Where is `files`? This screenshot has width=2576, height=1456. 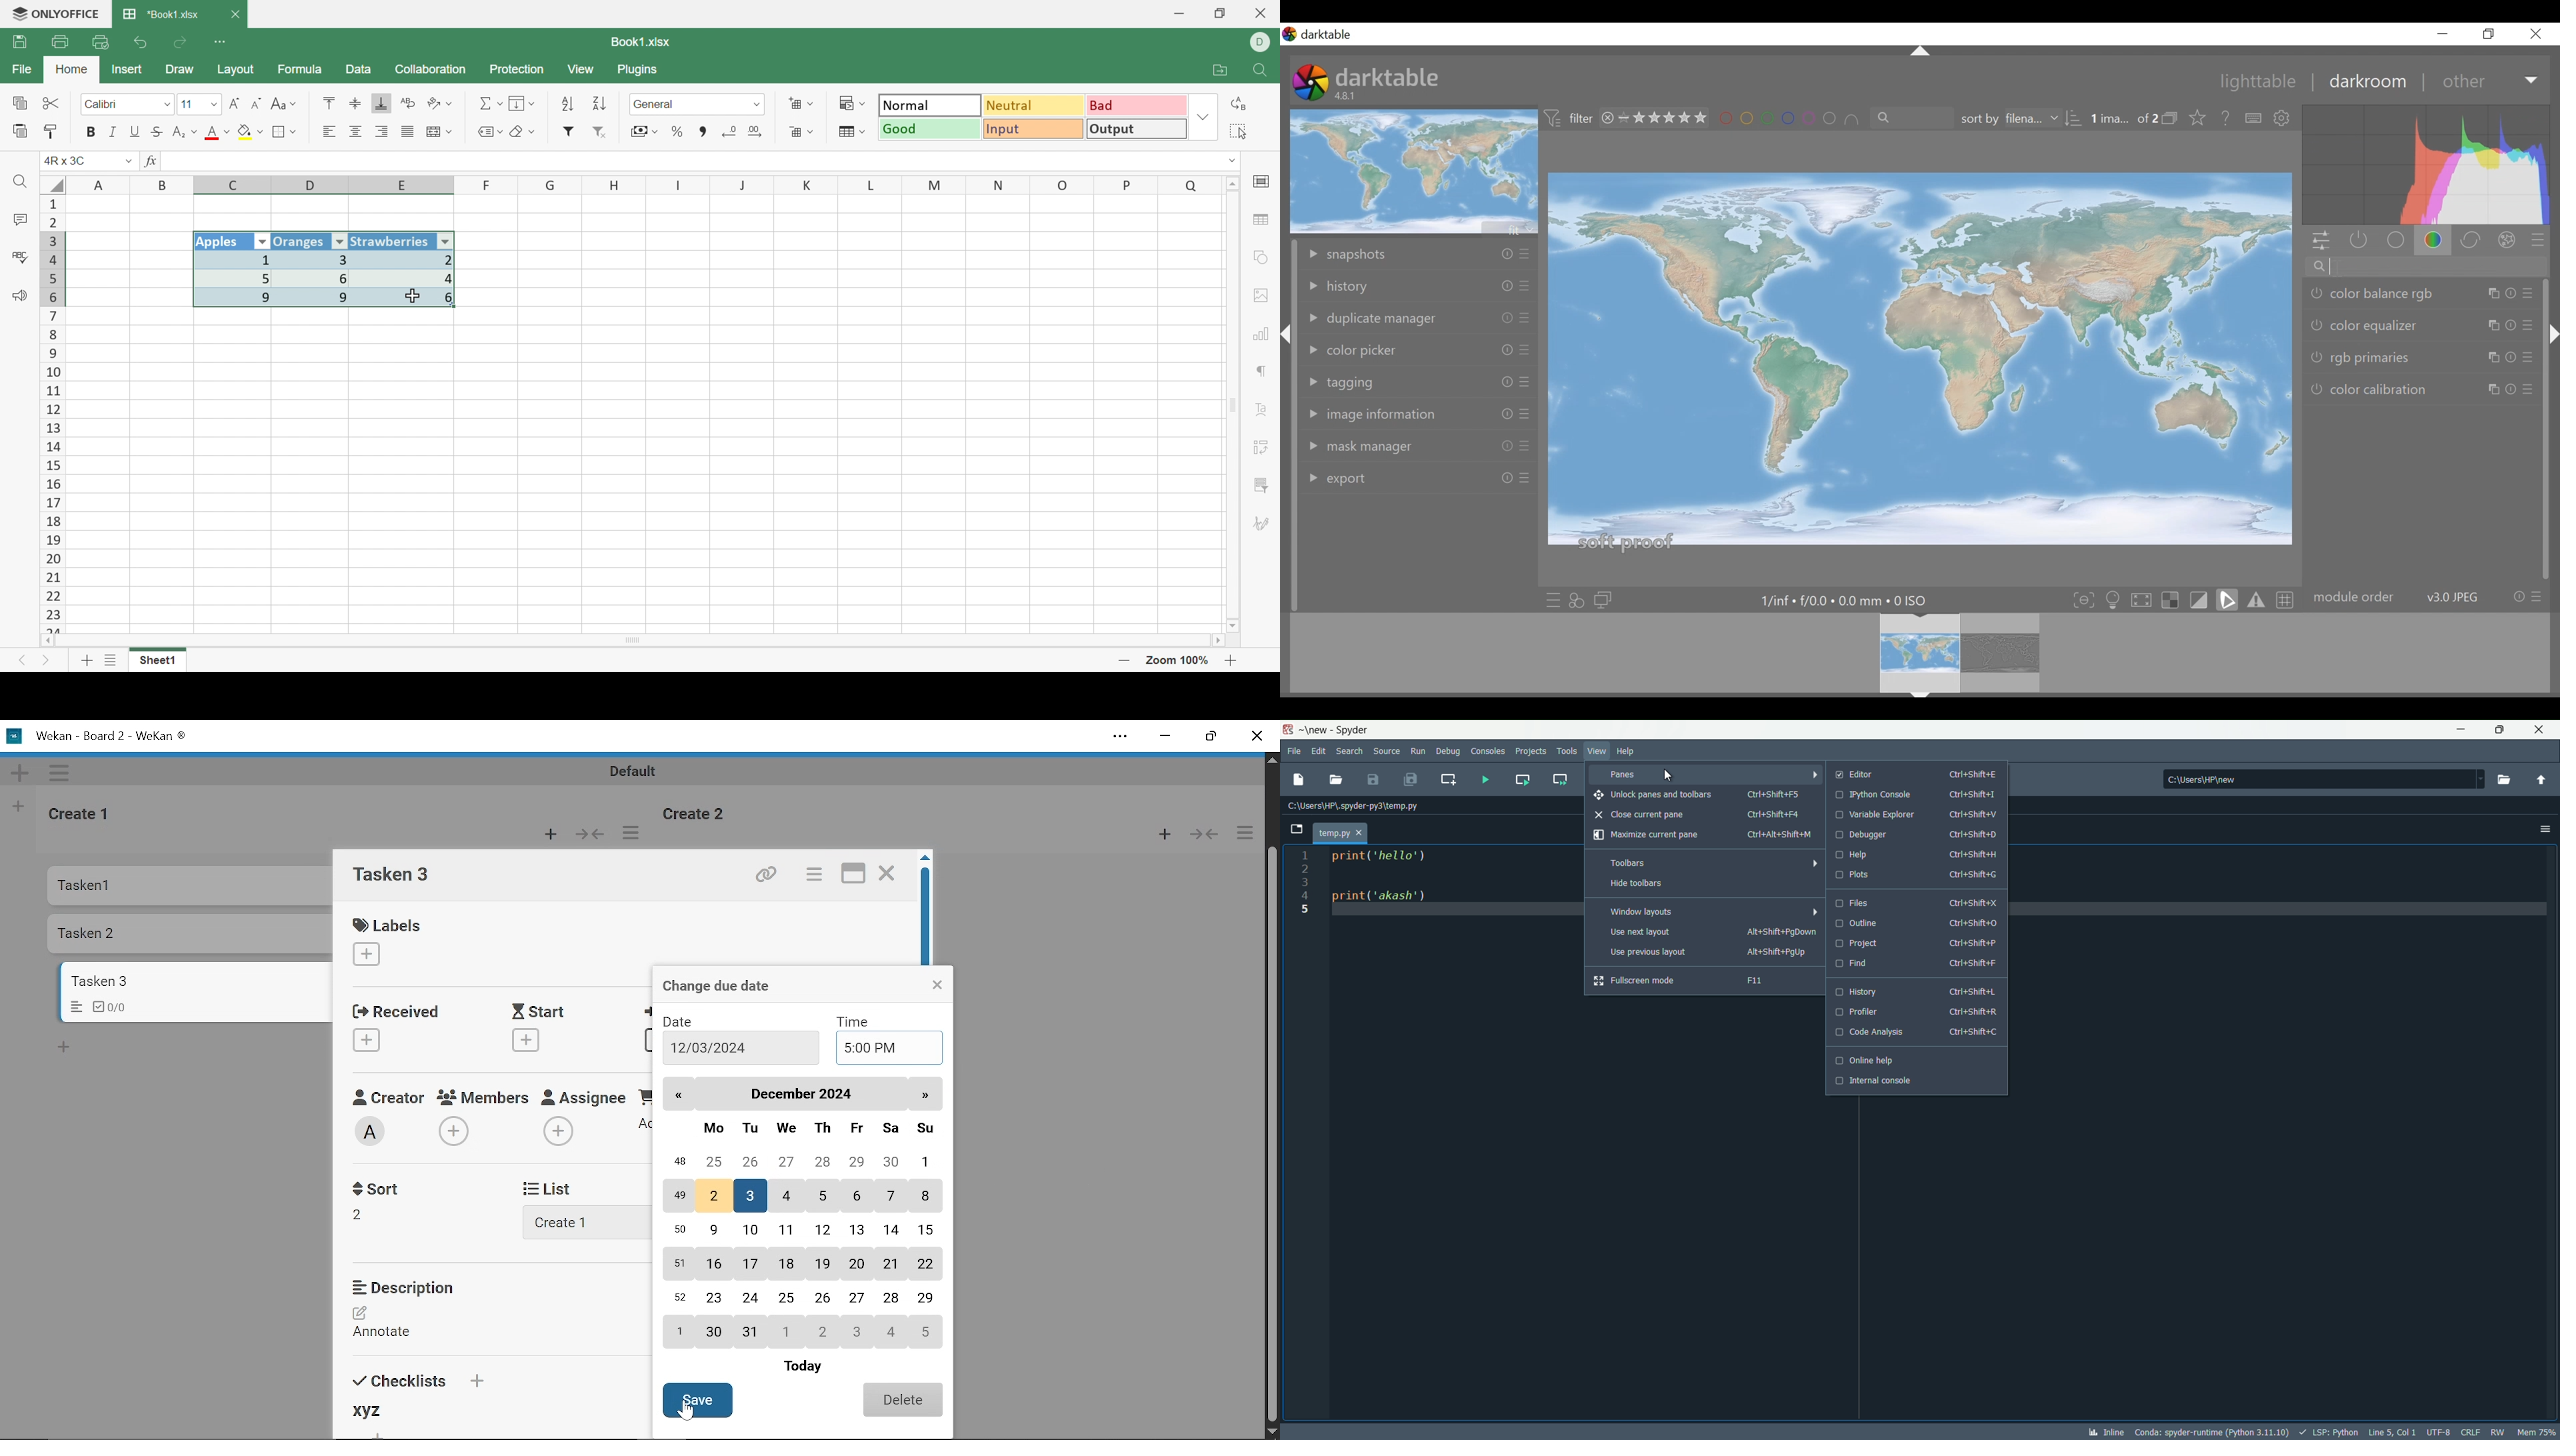
files is located at coordinates (1917, 902).